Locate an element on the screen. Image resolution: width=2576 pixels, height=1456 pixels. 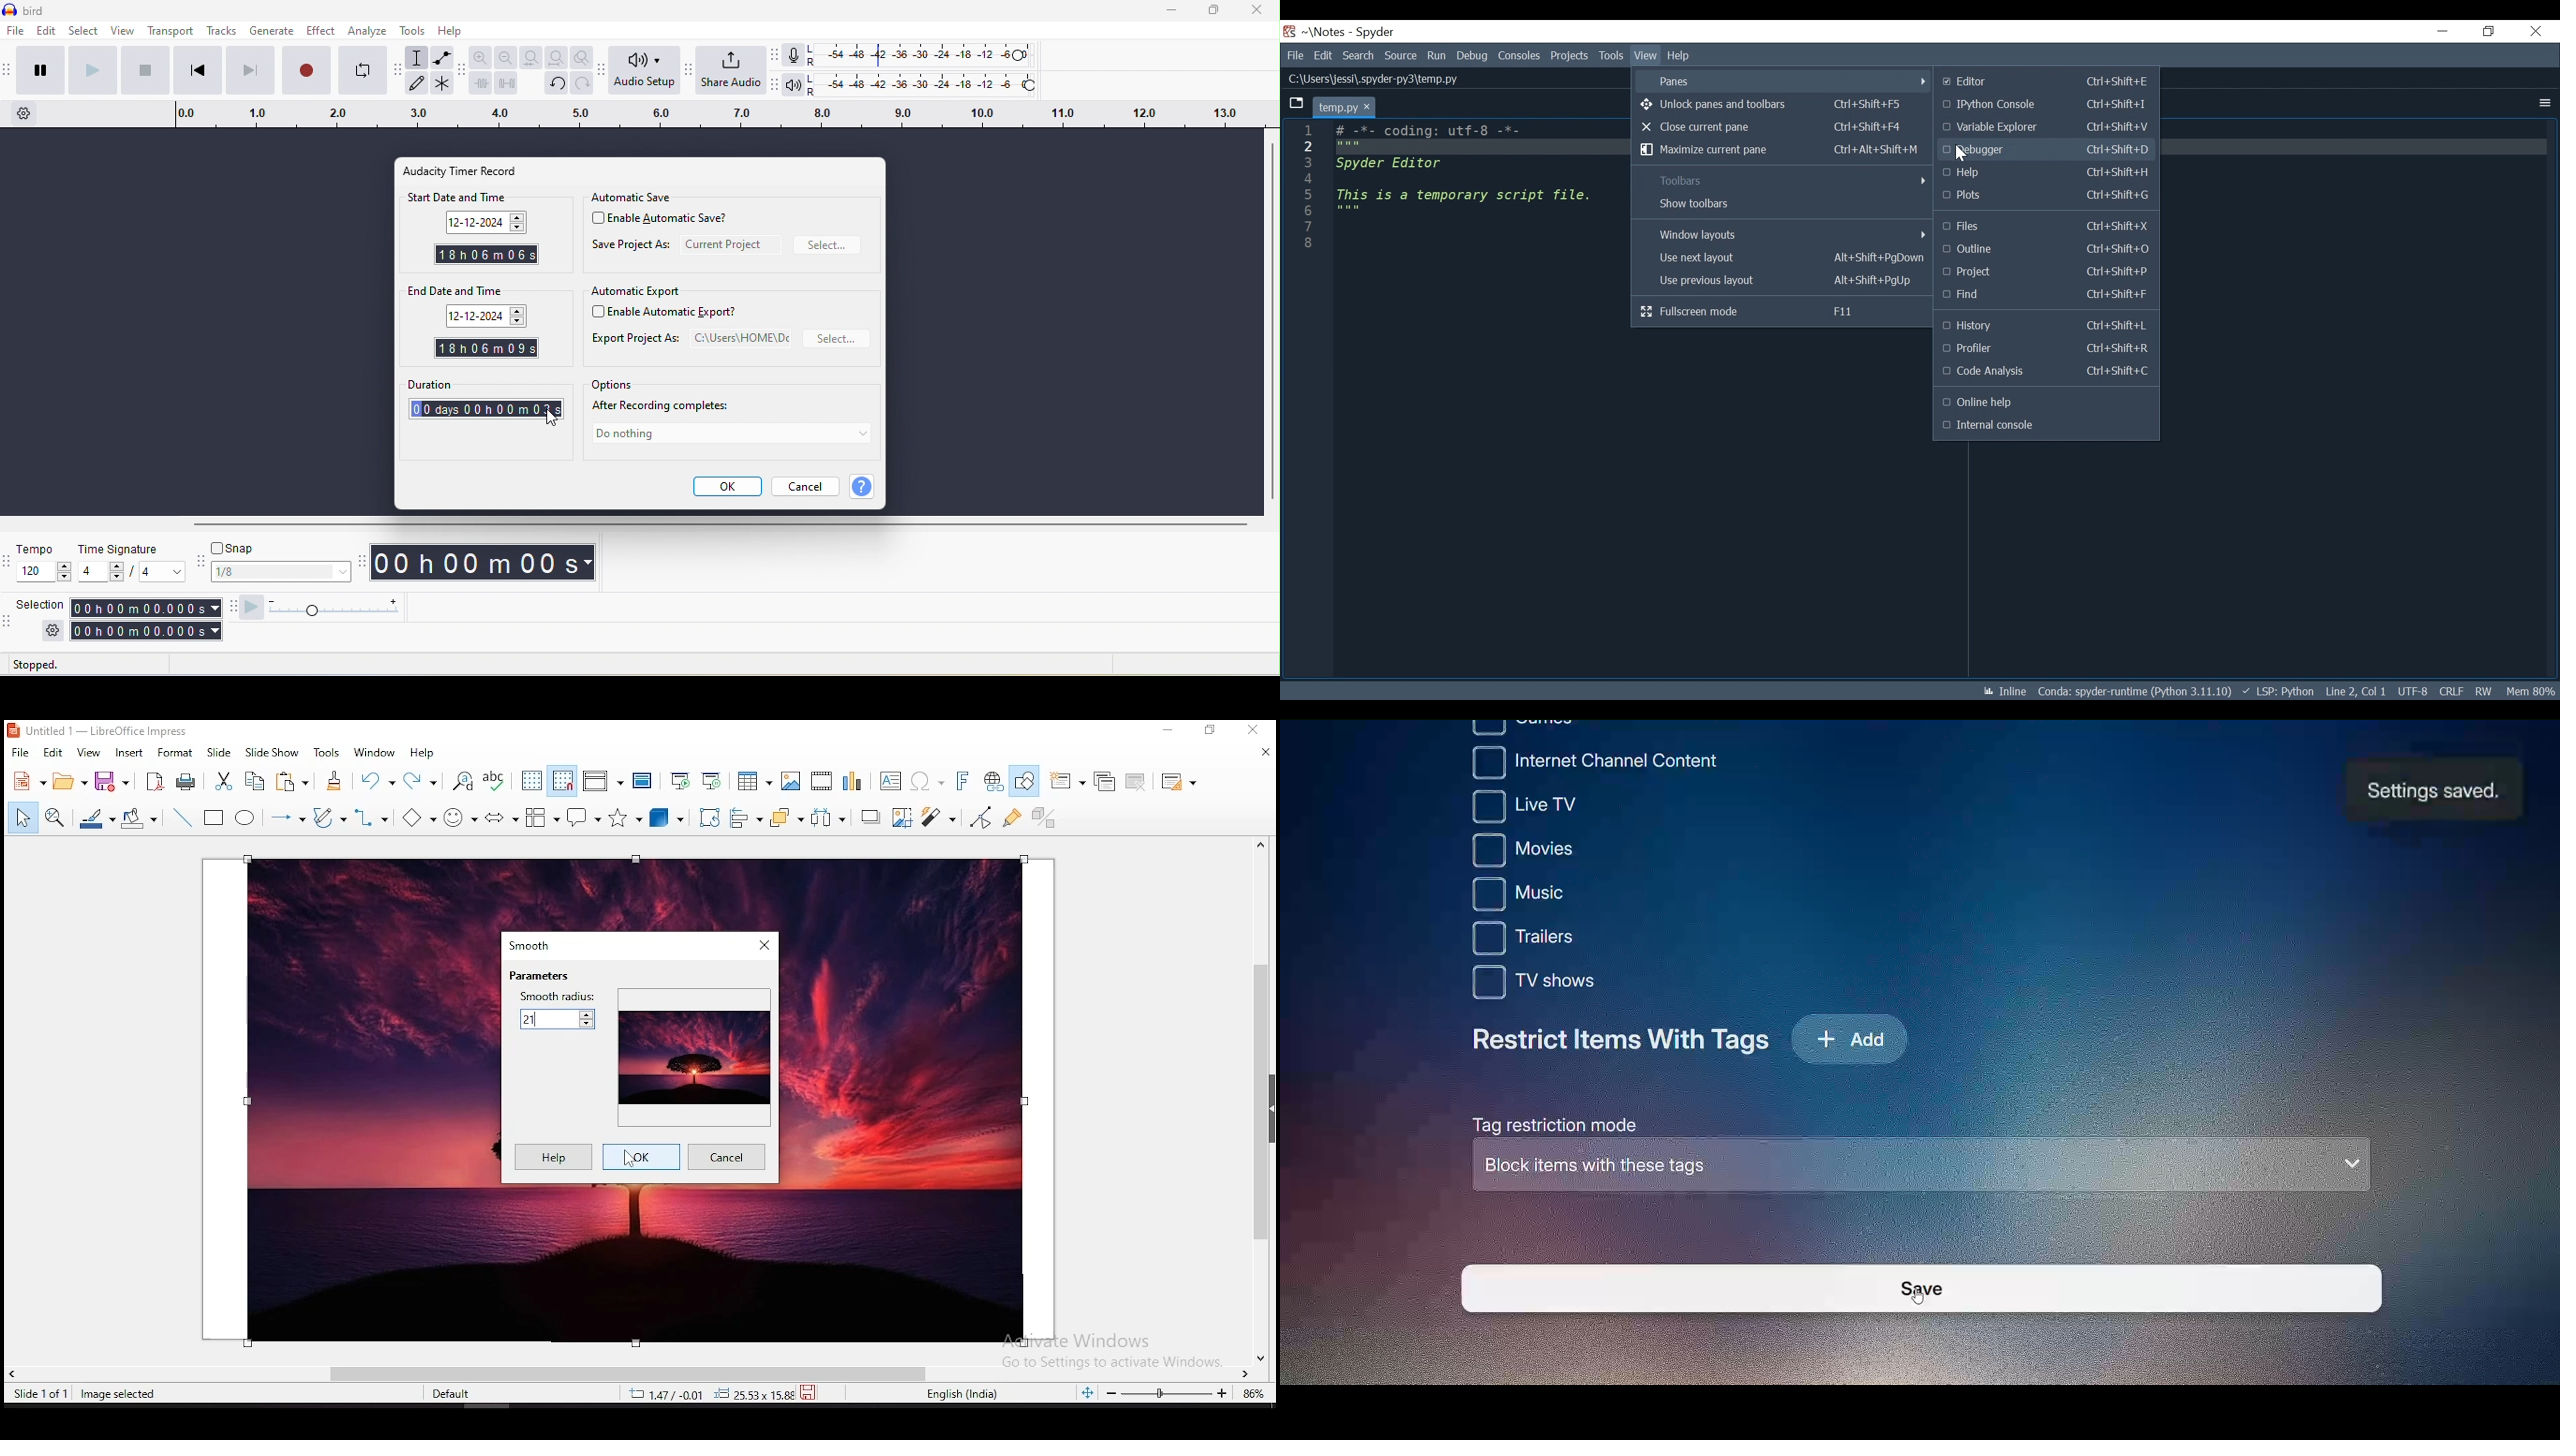
insert hyperlink is located at coordinates (996, 781).